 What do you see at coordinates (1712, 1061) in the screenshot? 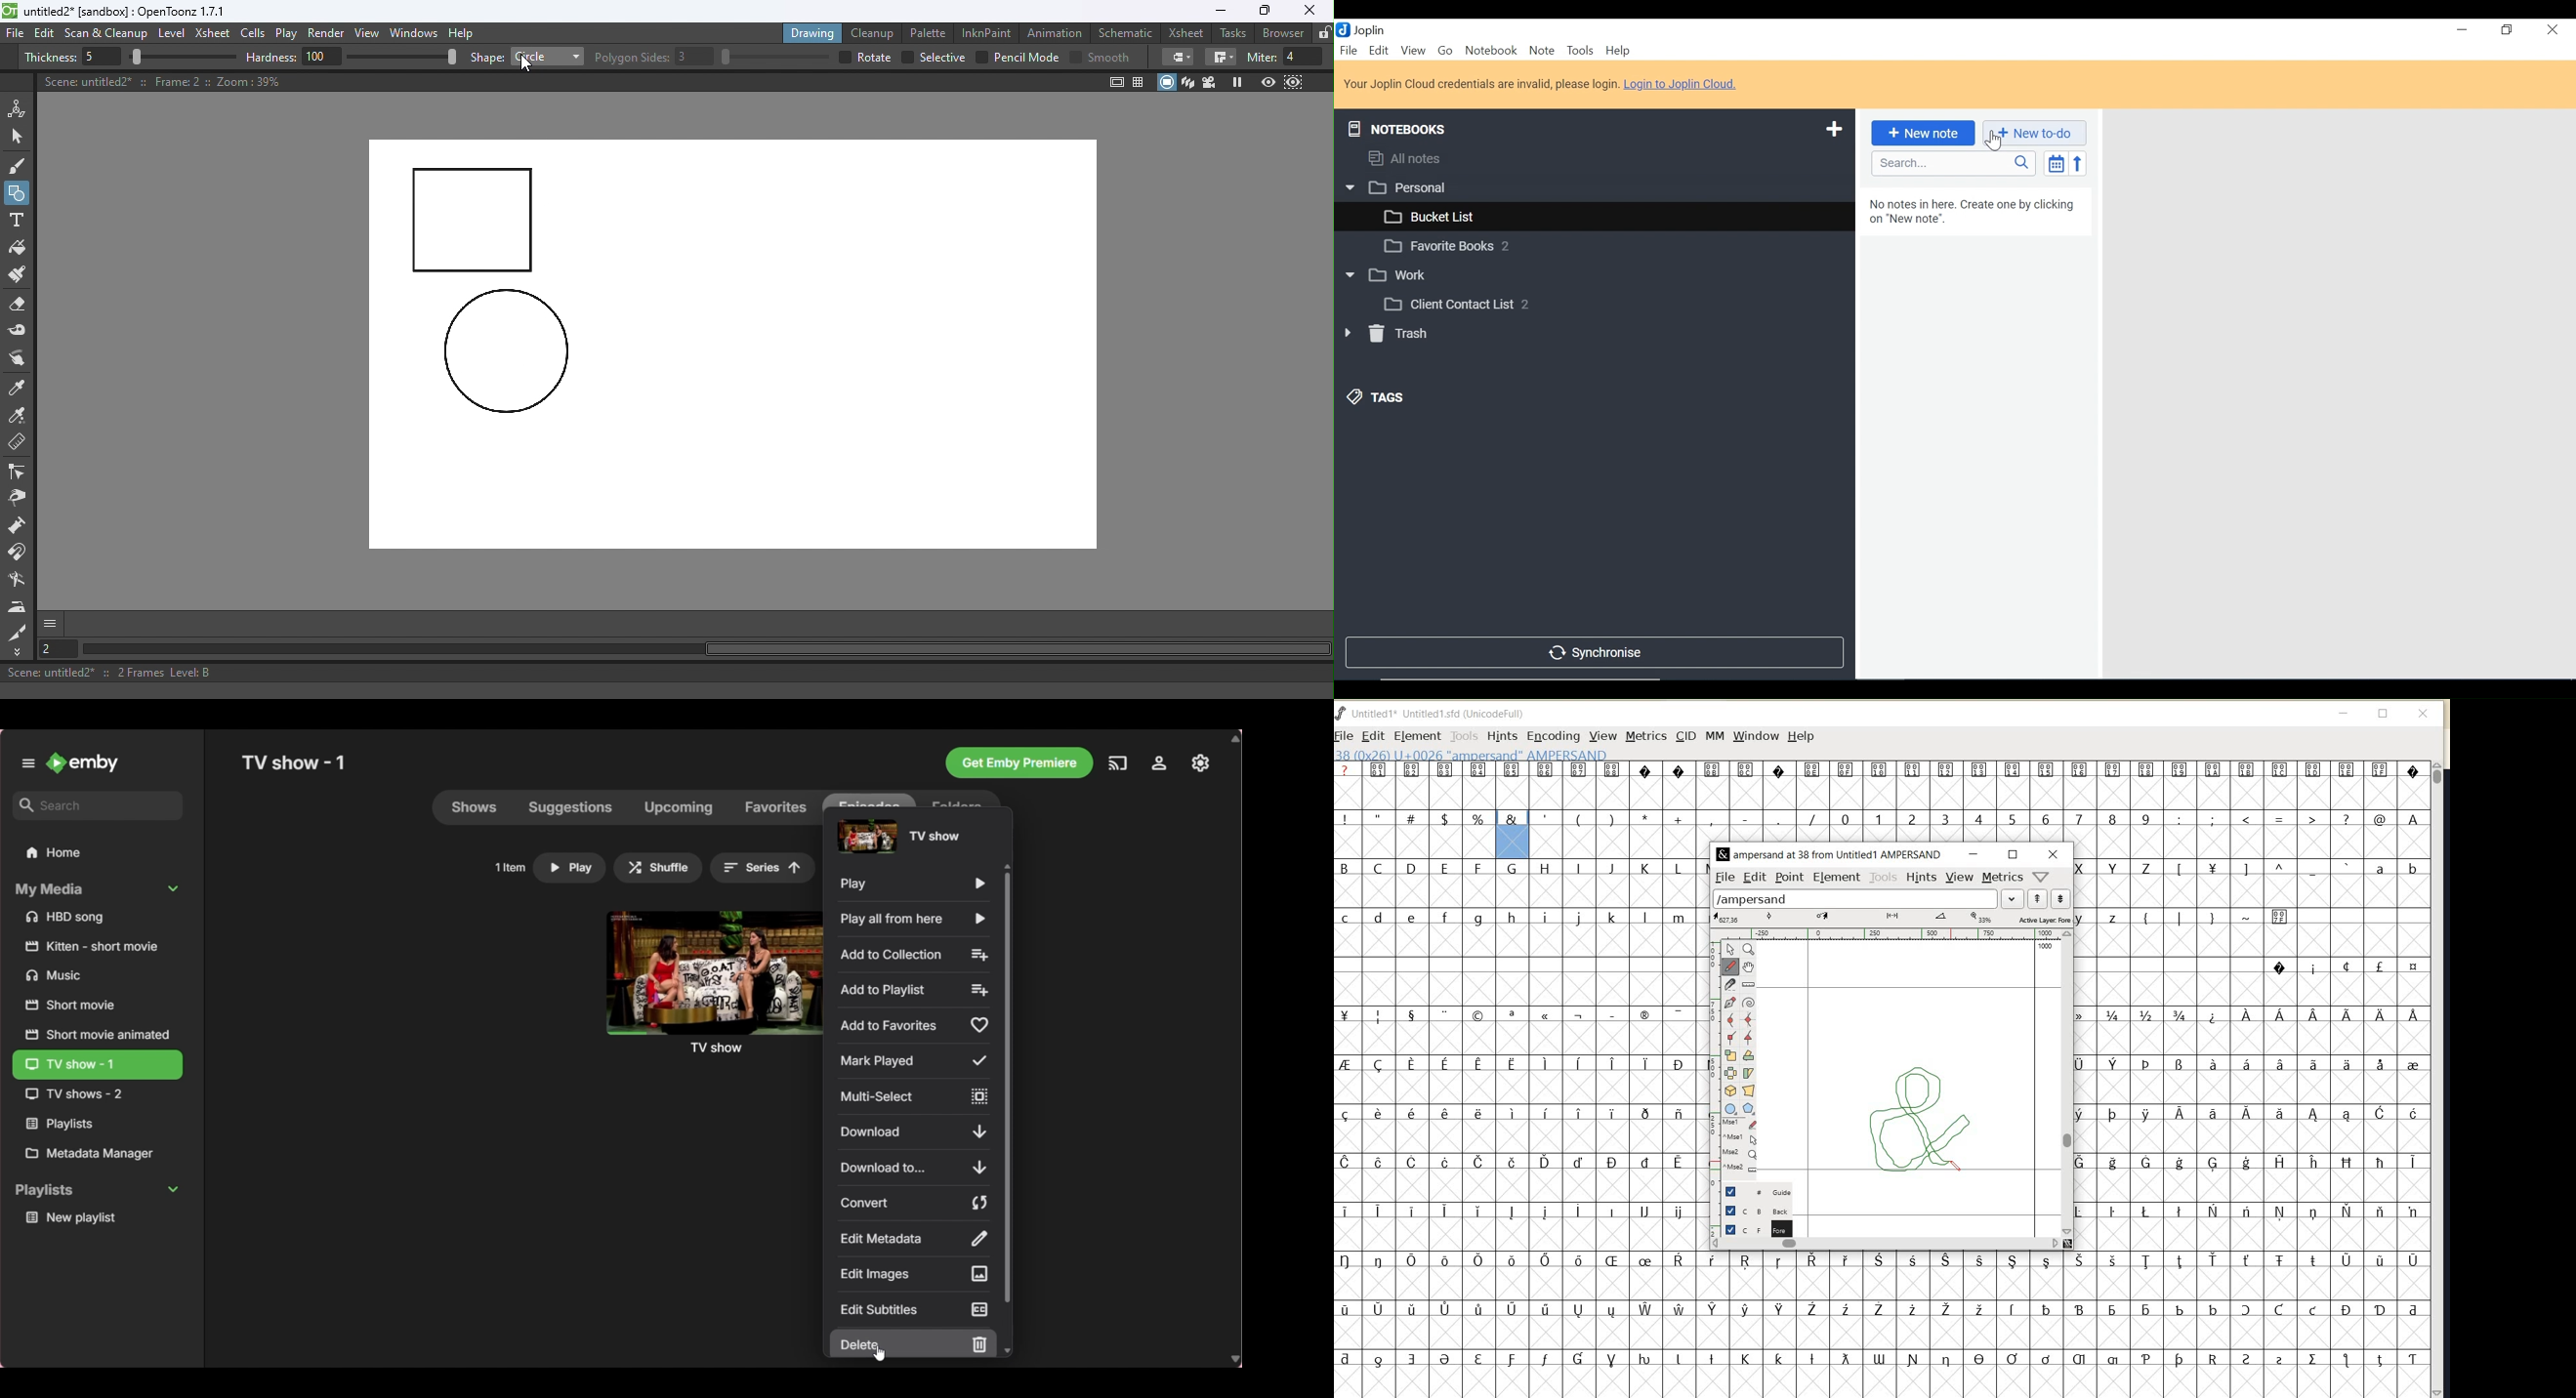
I see `SCALE` at bounding box center [1712, 1061].